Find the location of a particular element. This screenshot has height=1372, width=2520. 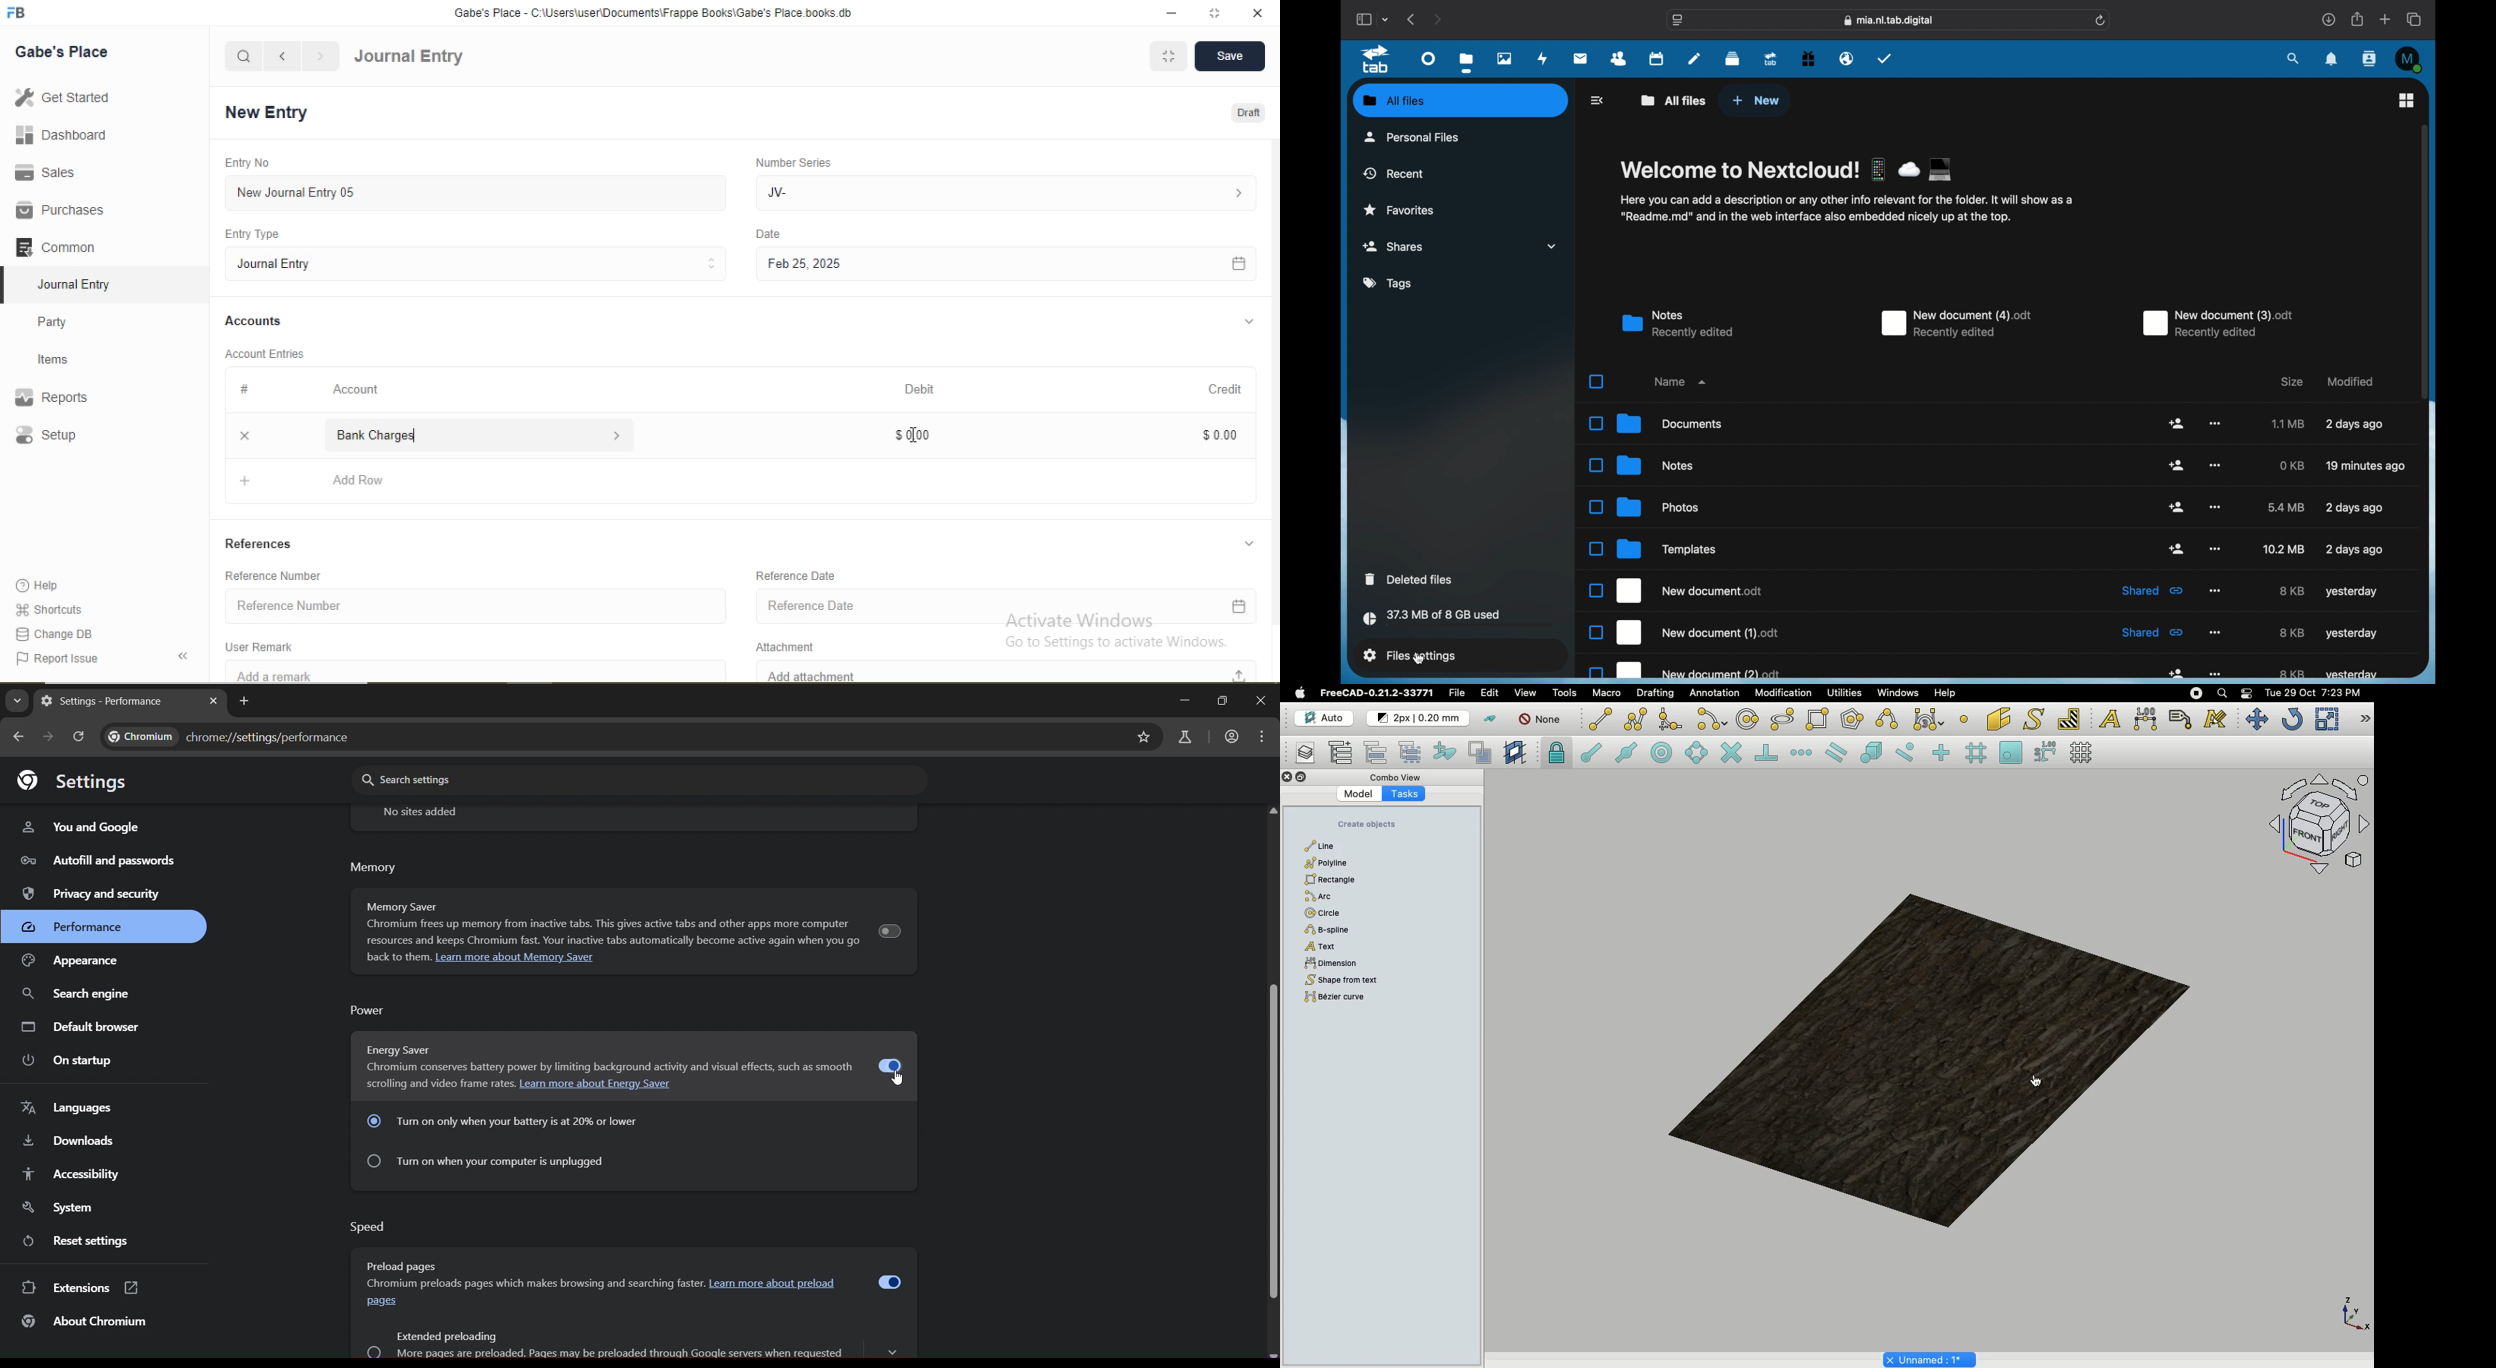

Create working plane proxy is located at coordinates (1517, 754).